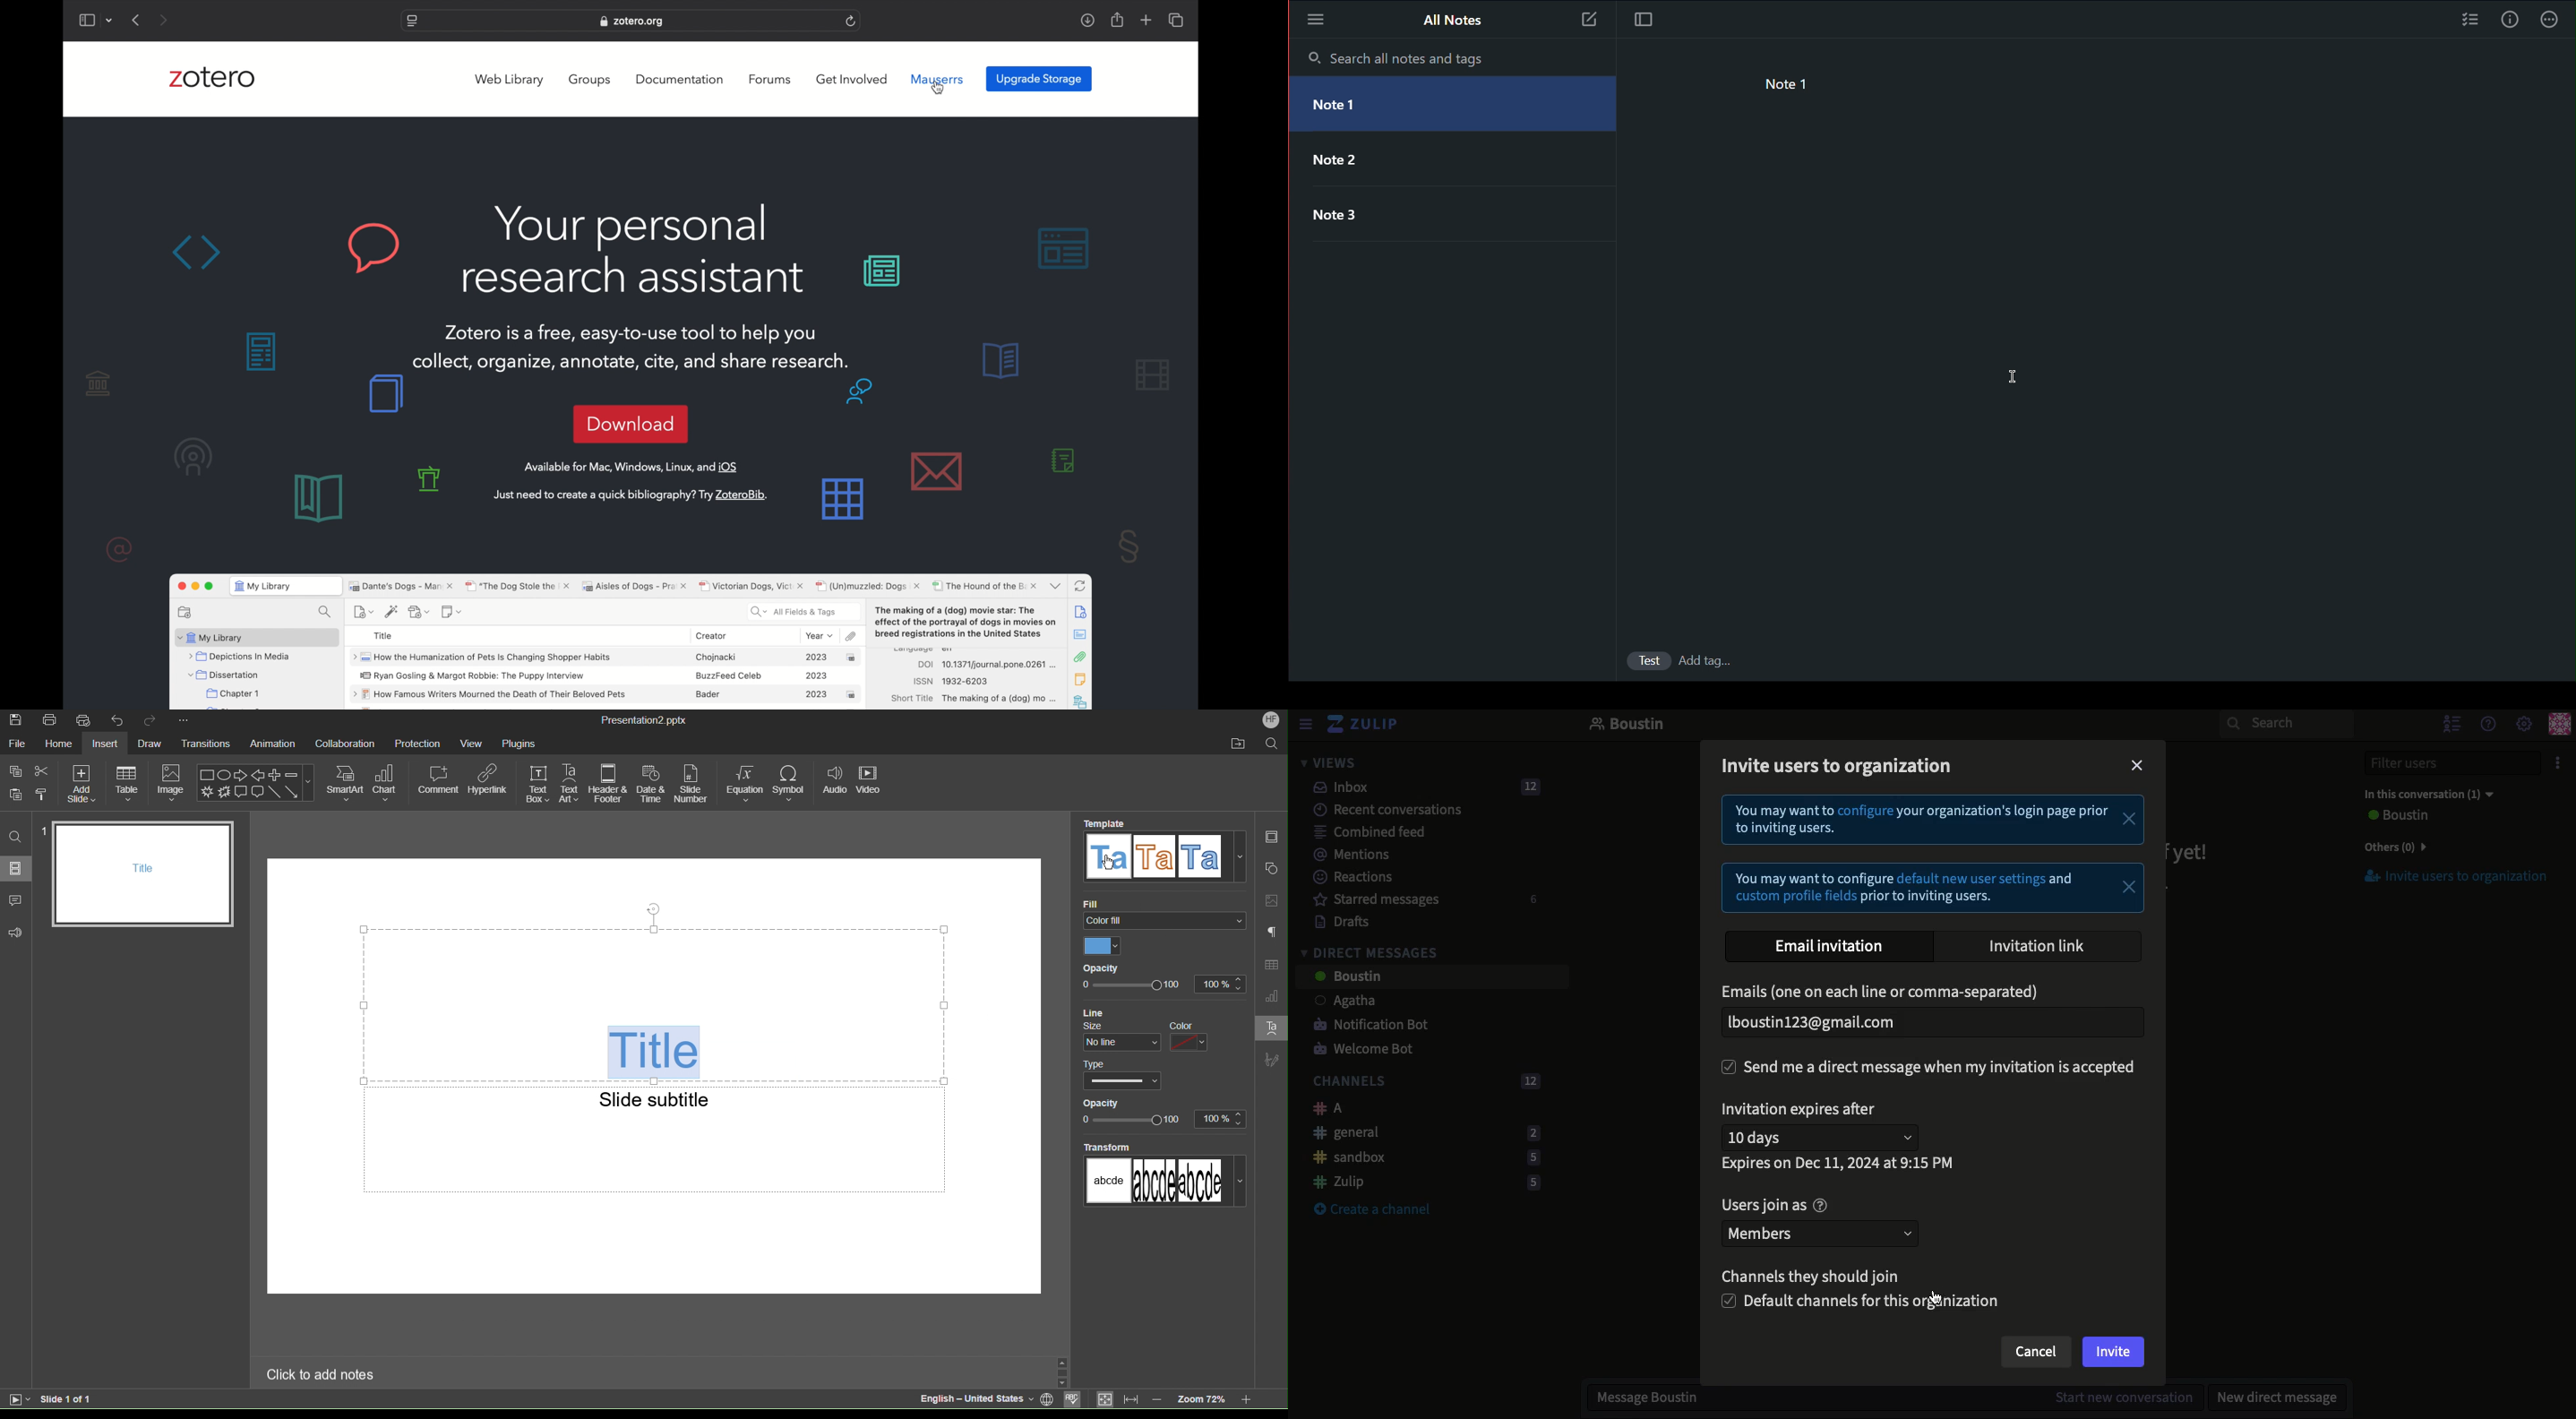  What do you see at coordinates (1315, 18) in the screenshot?
I see `More` at bounding box center [1315, 18].